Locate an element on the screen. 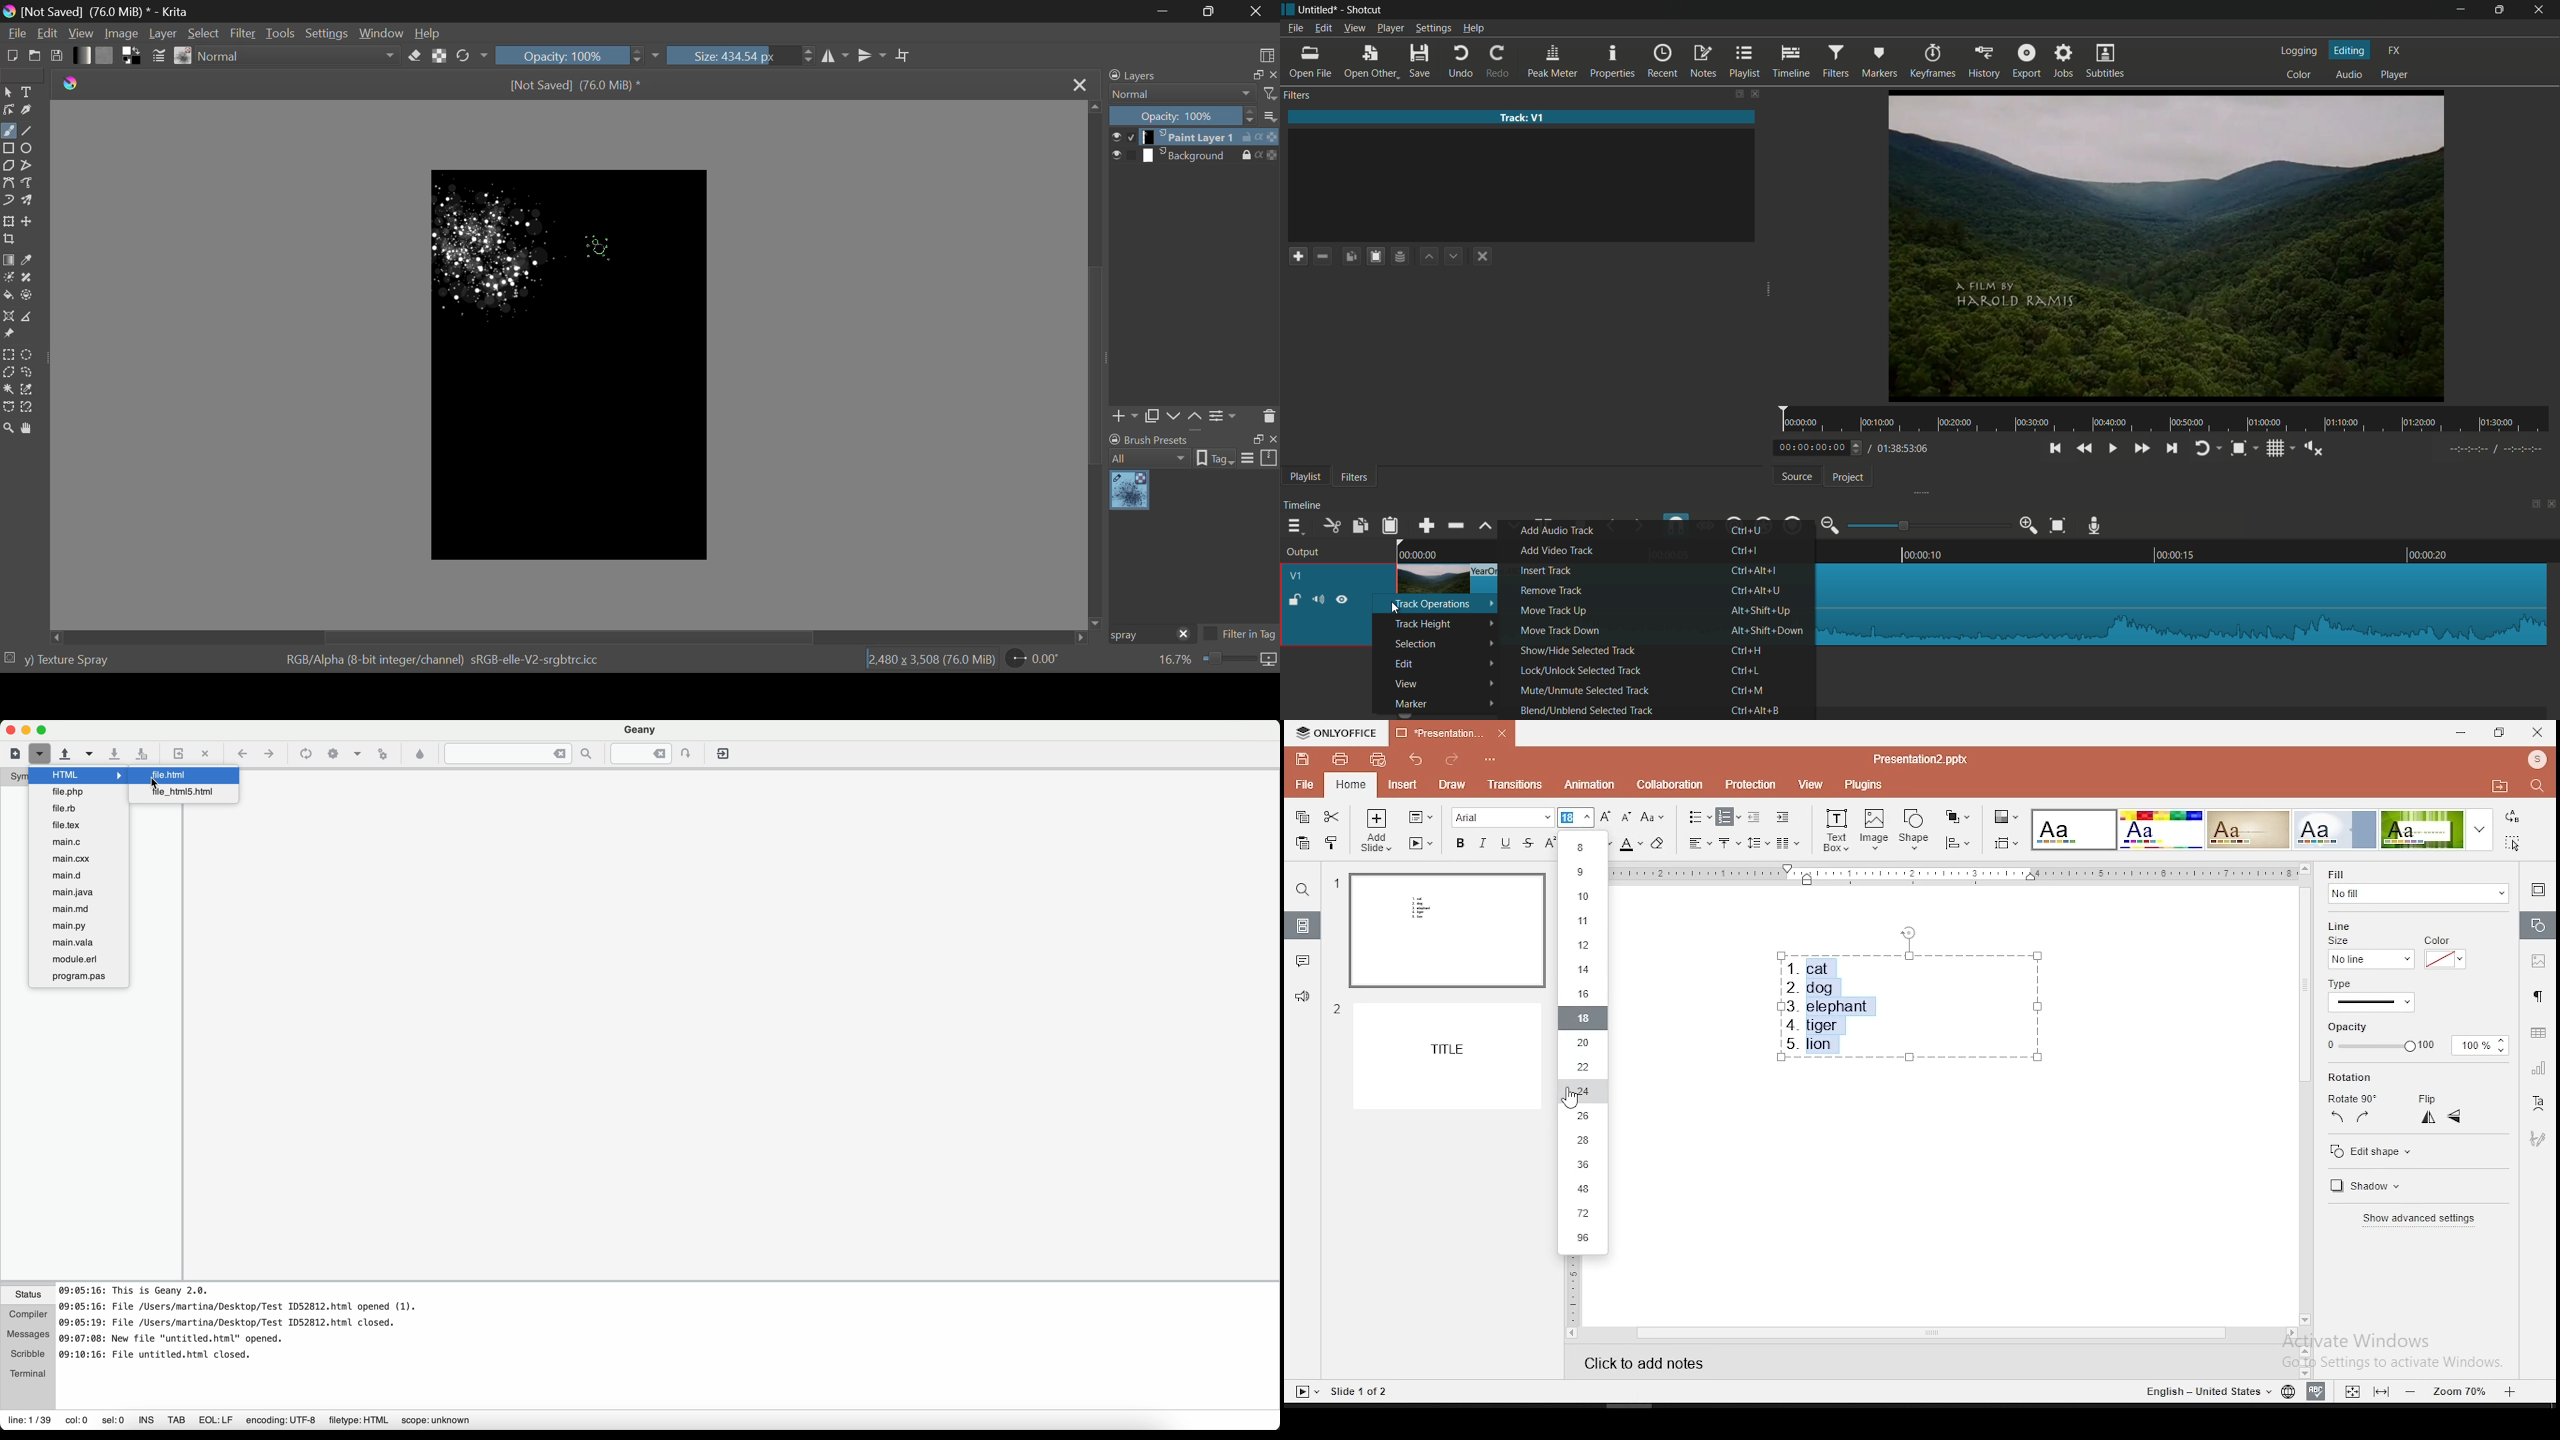 This screenshot has width=2576, height=1456. Minimize is located at coordinates (1211, 10).